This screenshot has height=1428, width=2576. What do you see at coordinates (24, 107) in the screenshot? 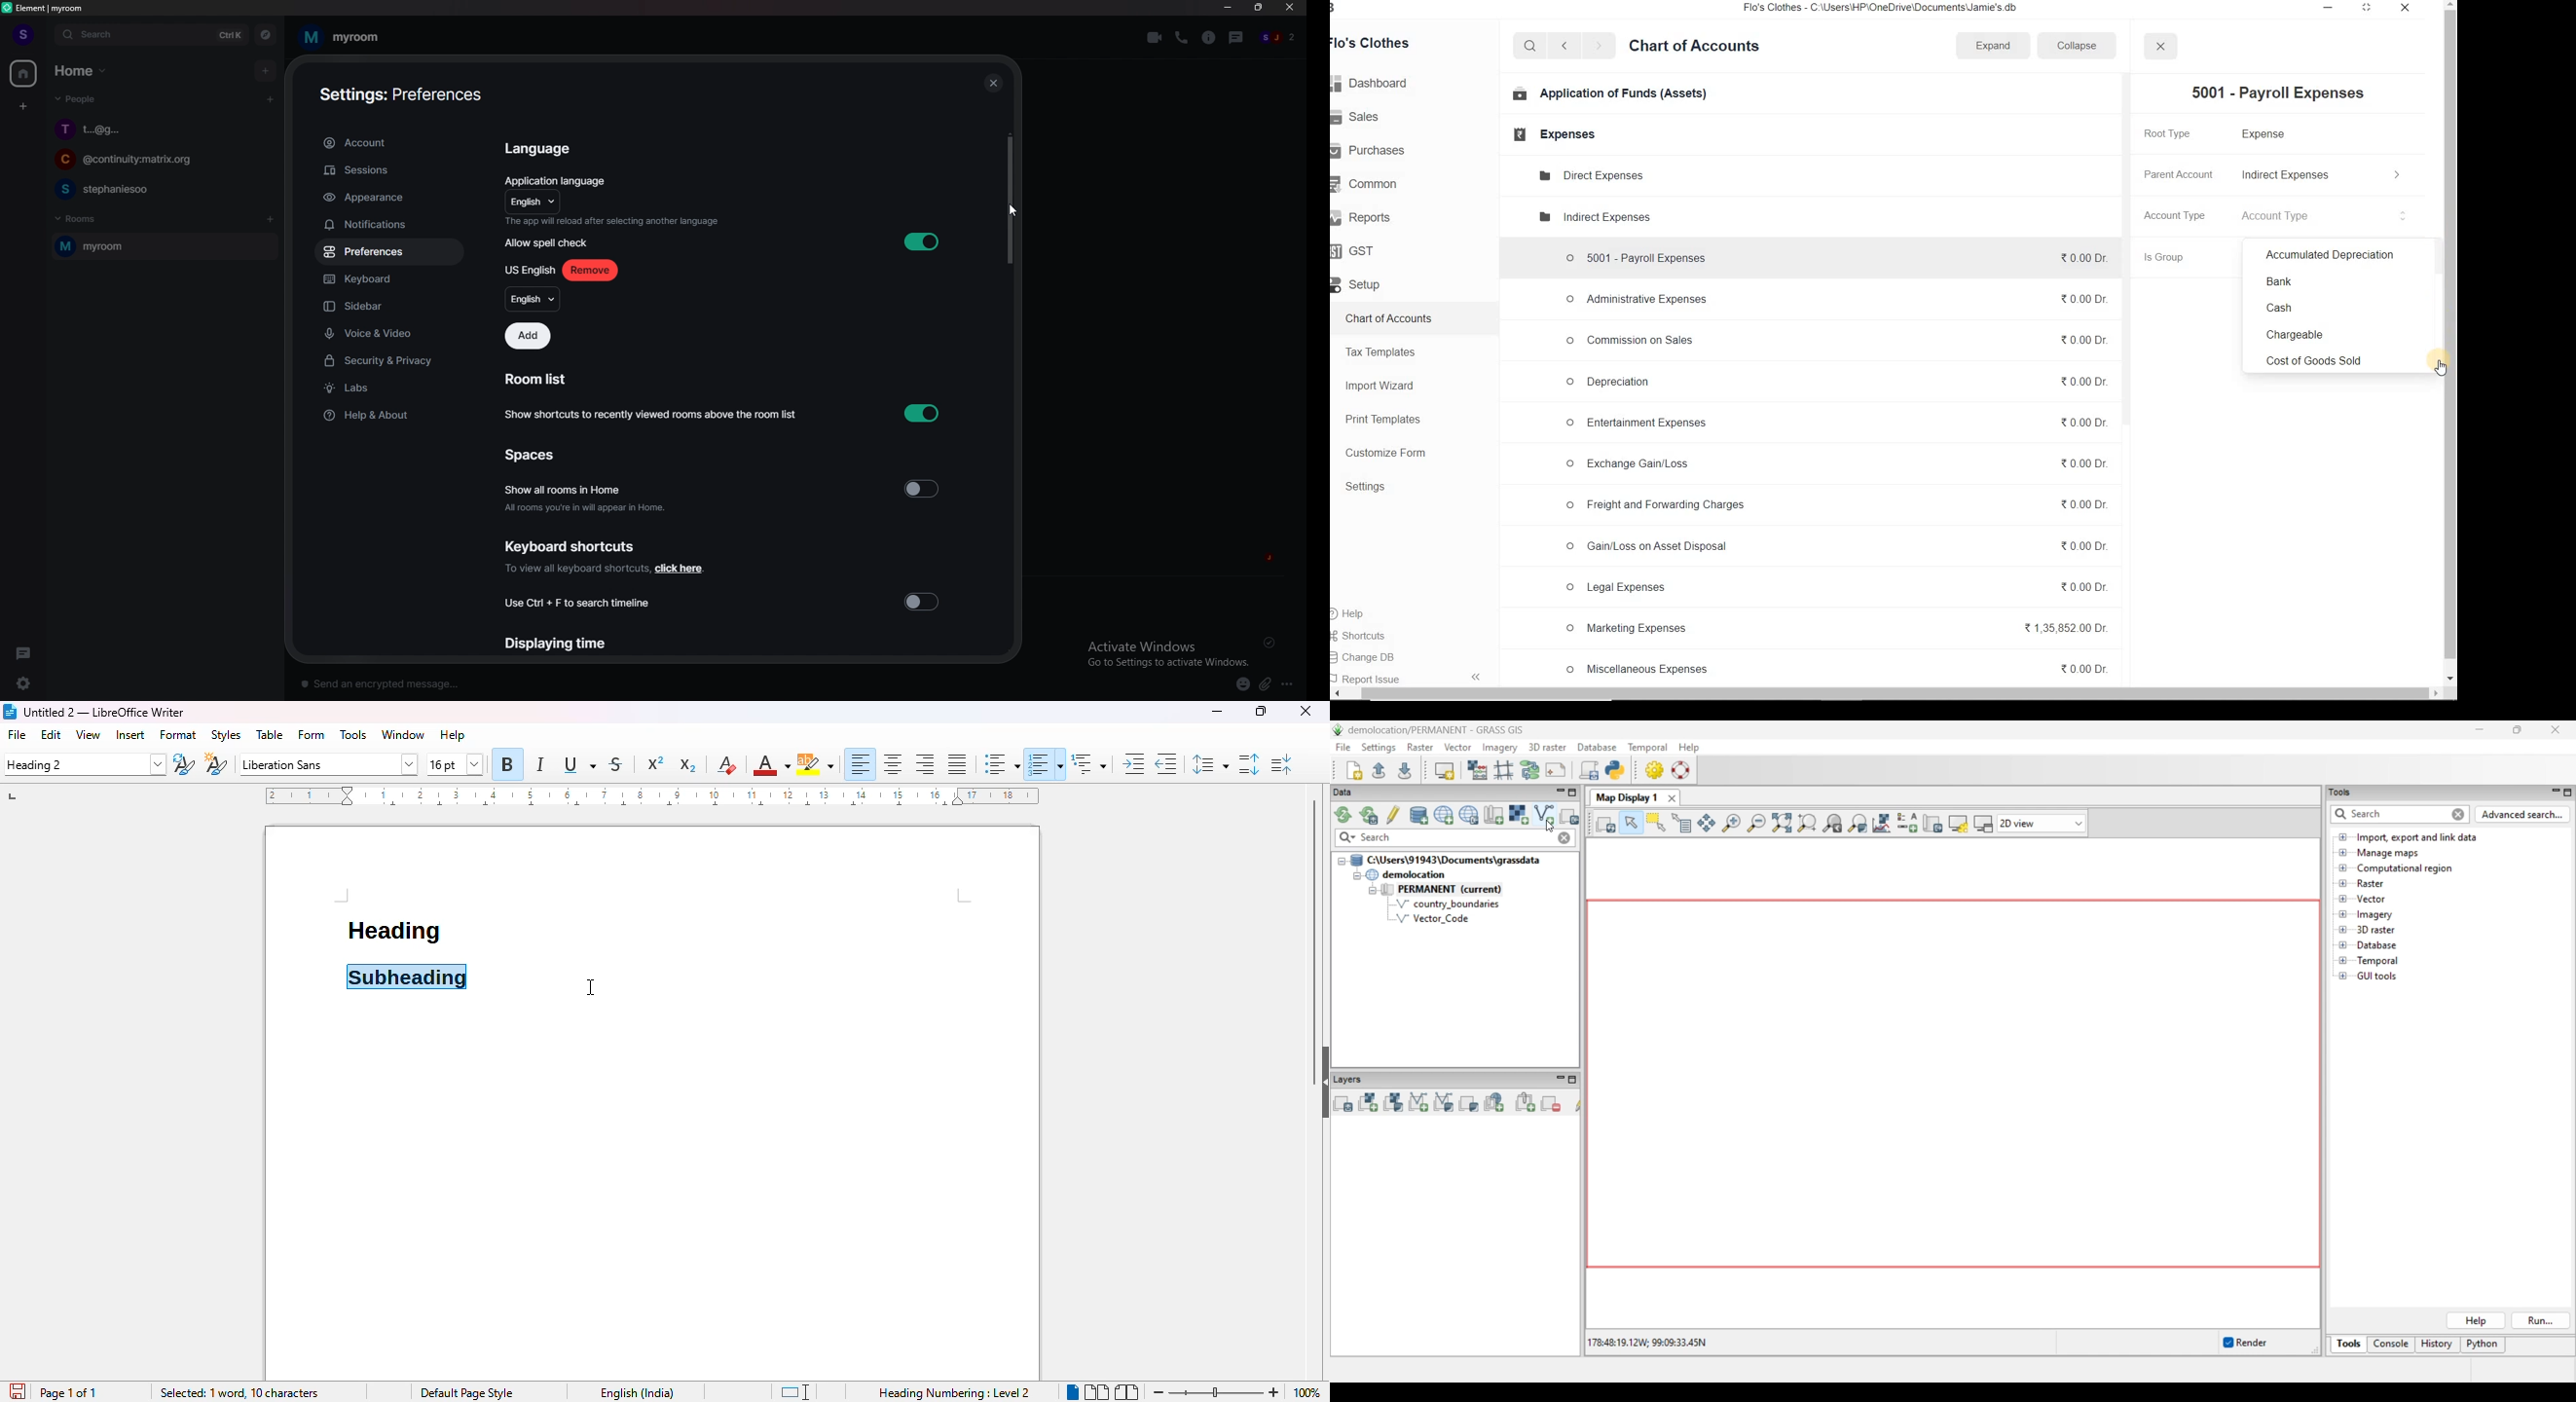
I see `create a space` at bounding box center [24, 107].